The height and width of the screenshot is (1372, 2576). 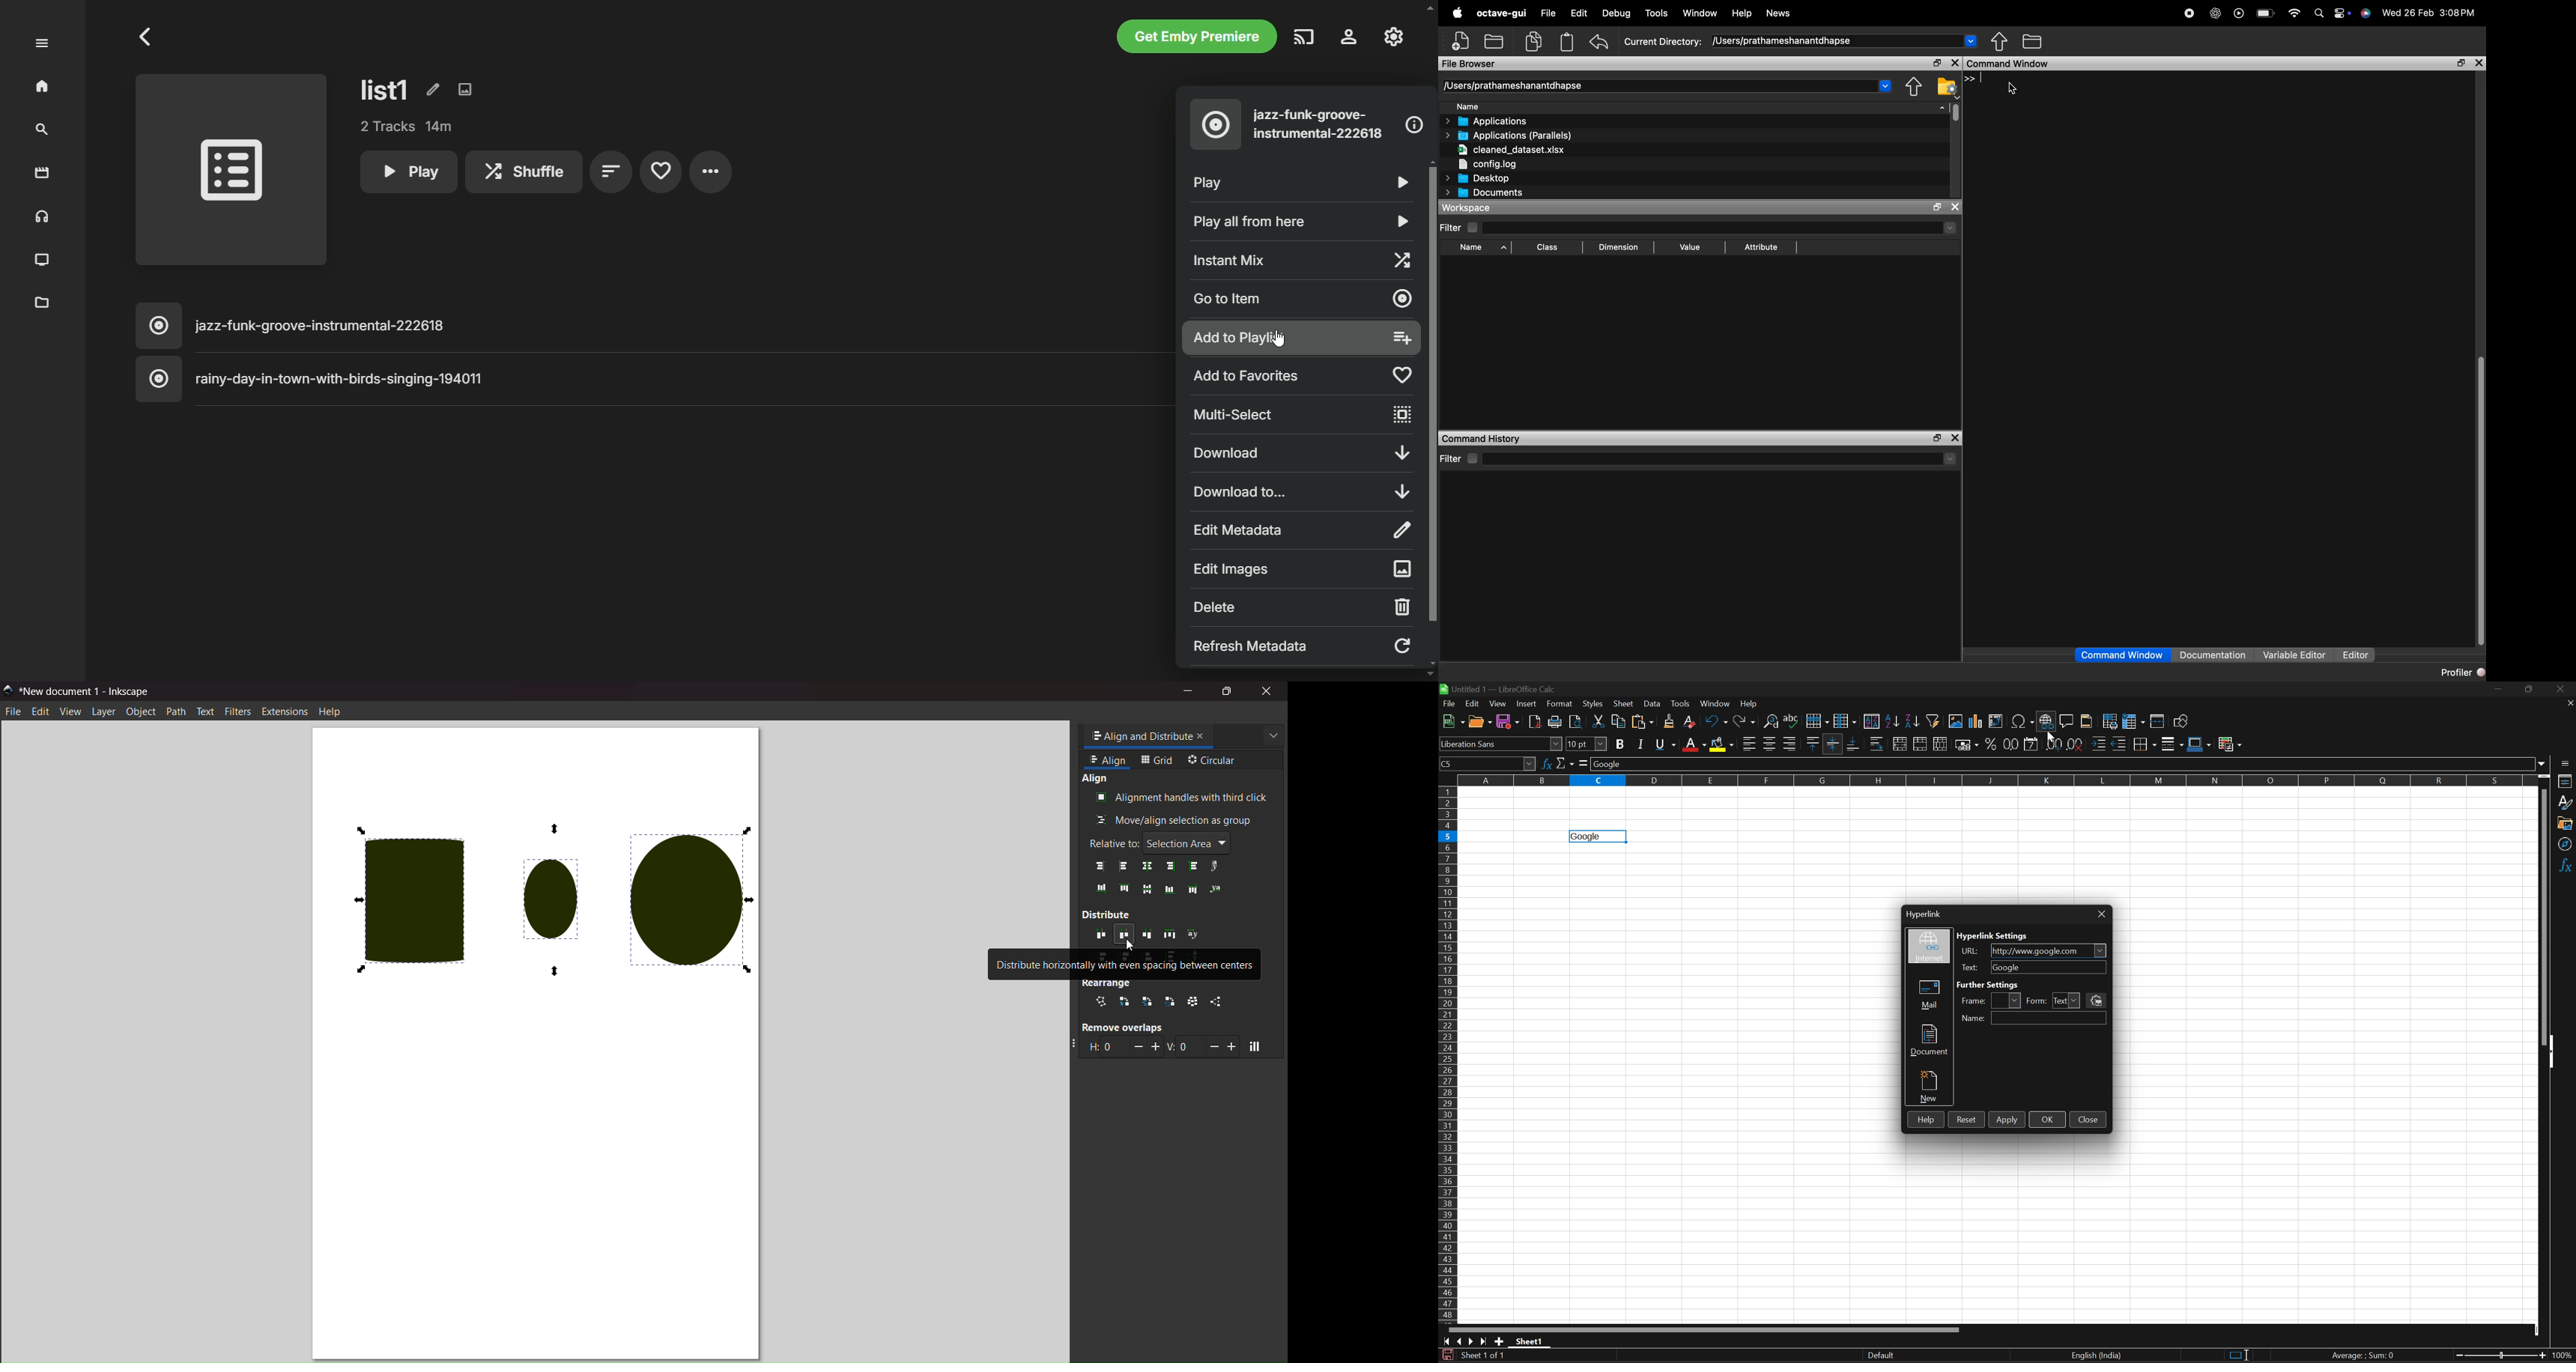 What do you see at coordinates (2567, 866) in the screenshot?
I see `Functions` at bounding box center [2567, 866].